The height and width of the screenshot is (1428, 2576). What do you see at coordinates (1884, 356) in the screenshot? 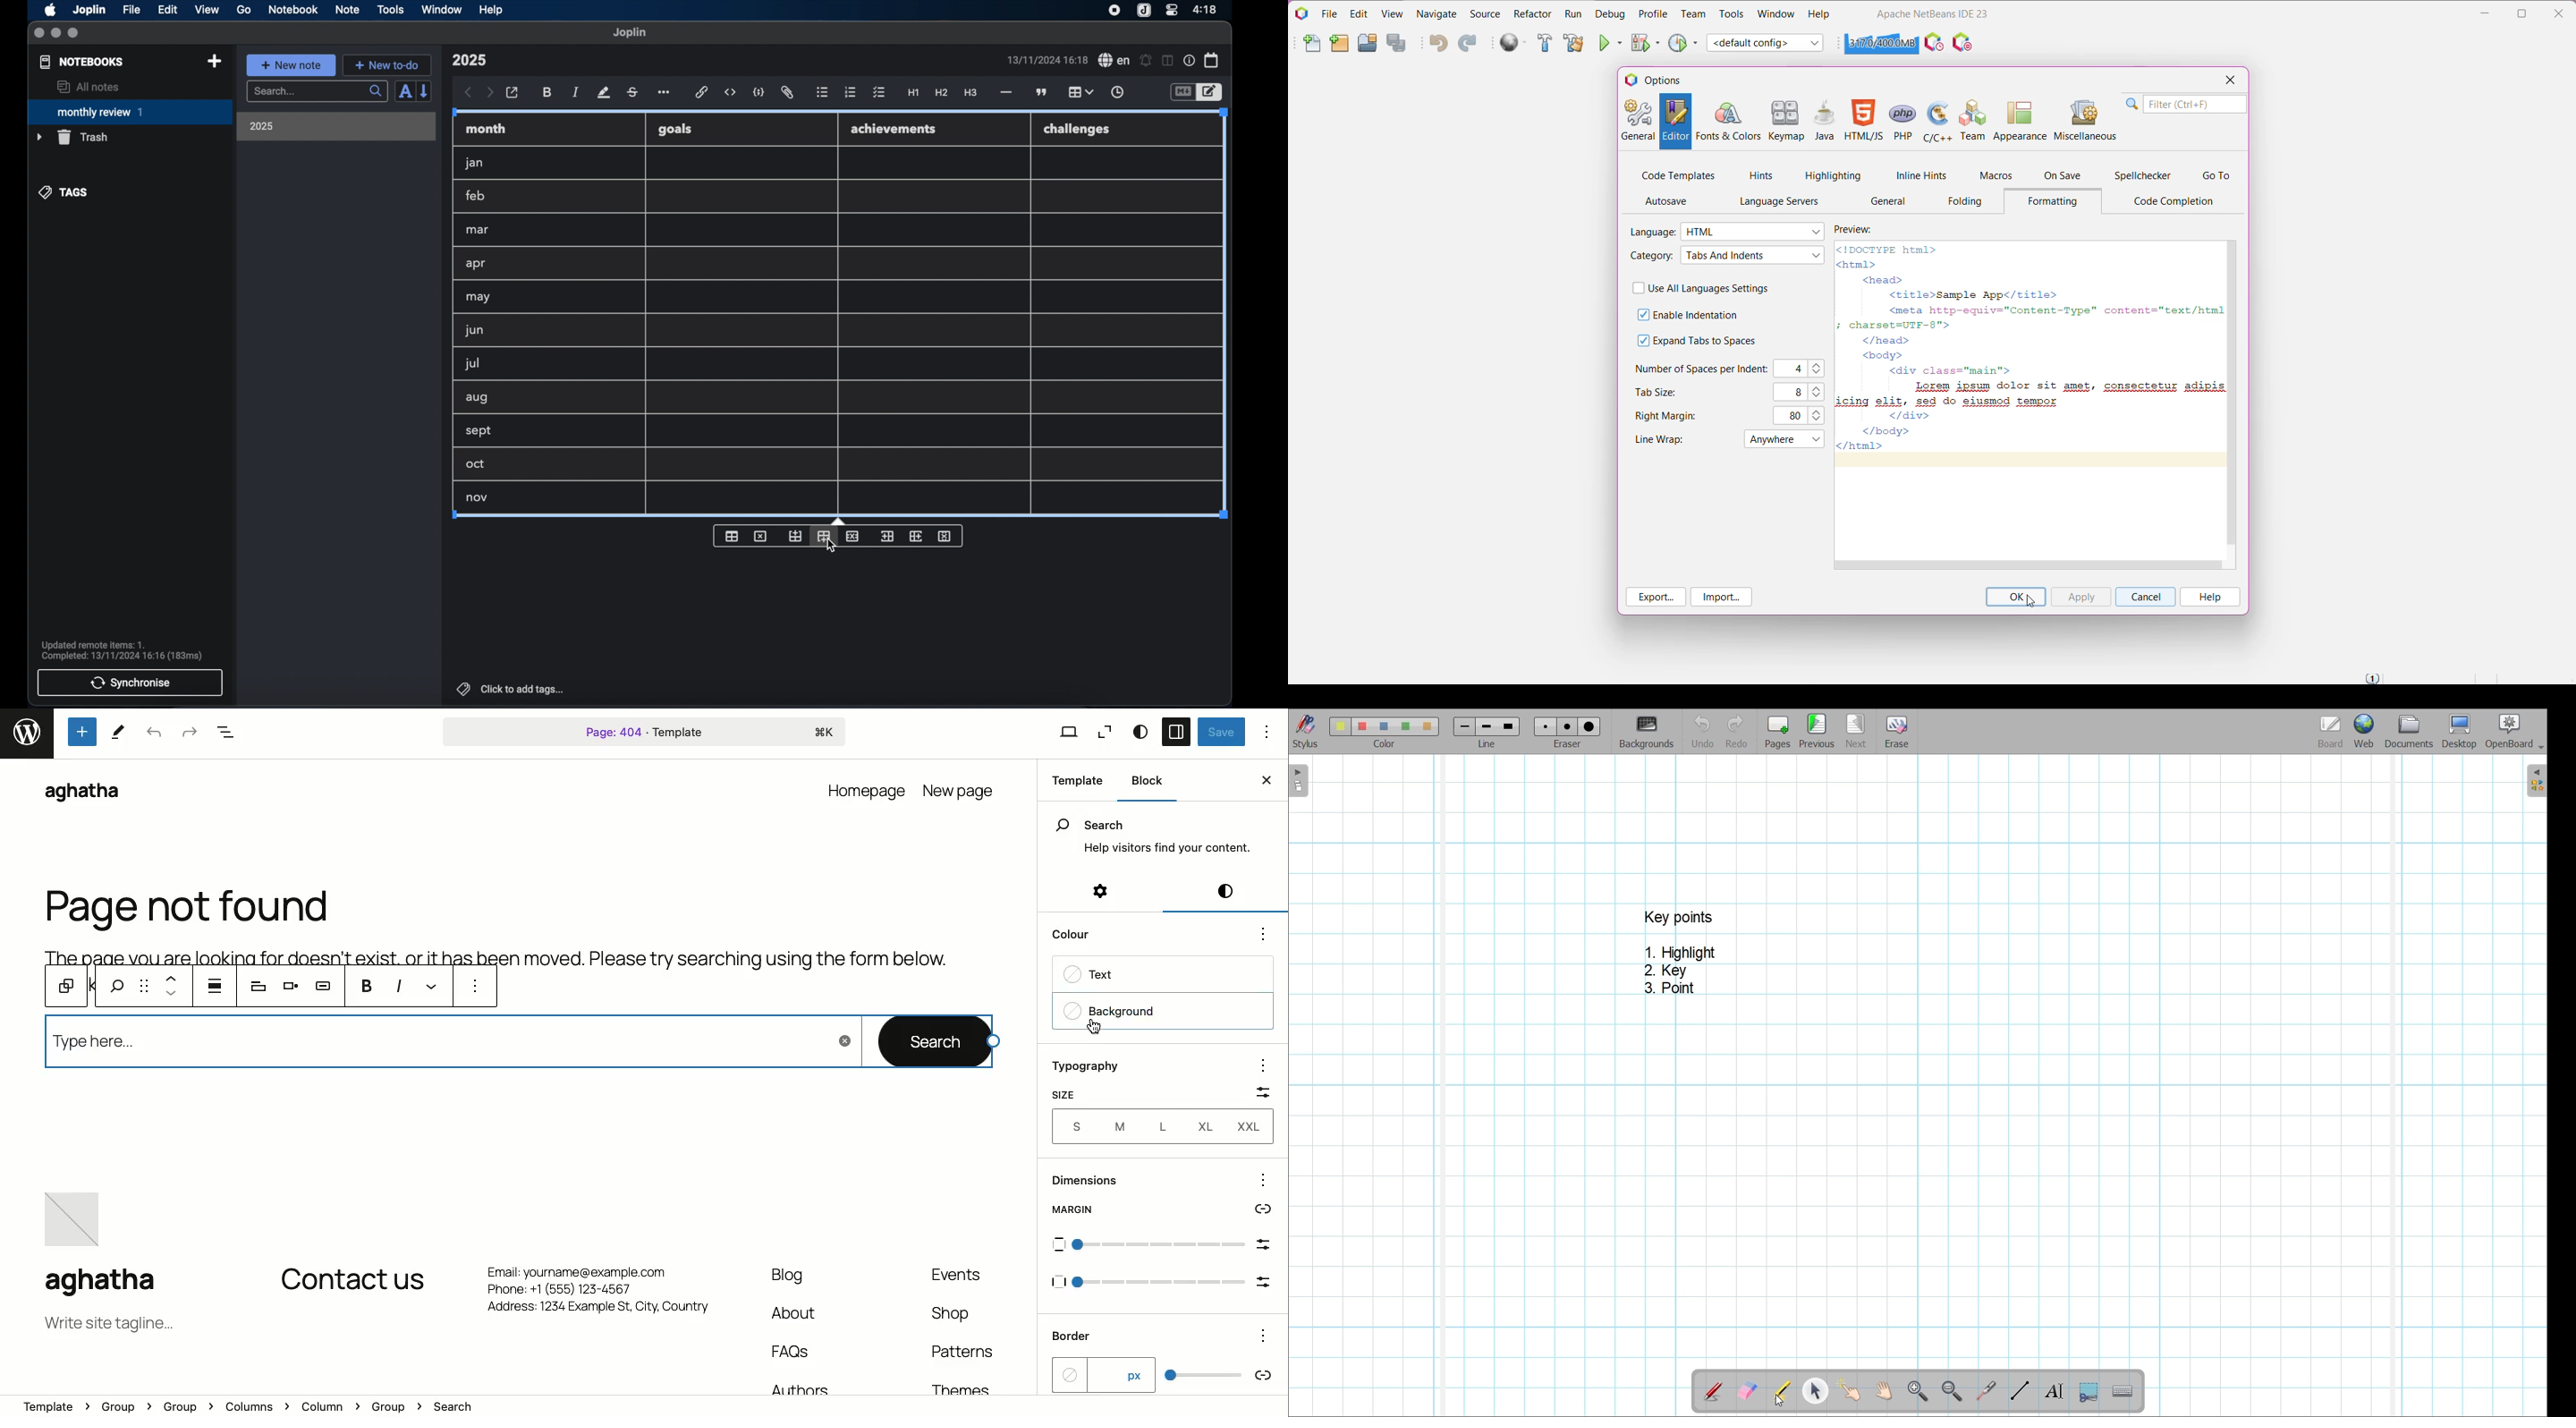
I see `<body>` at bounding box center [1884, 356].